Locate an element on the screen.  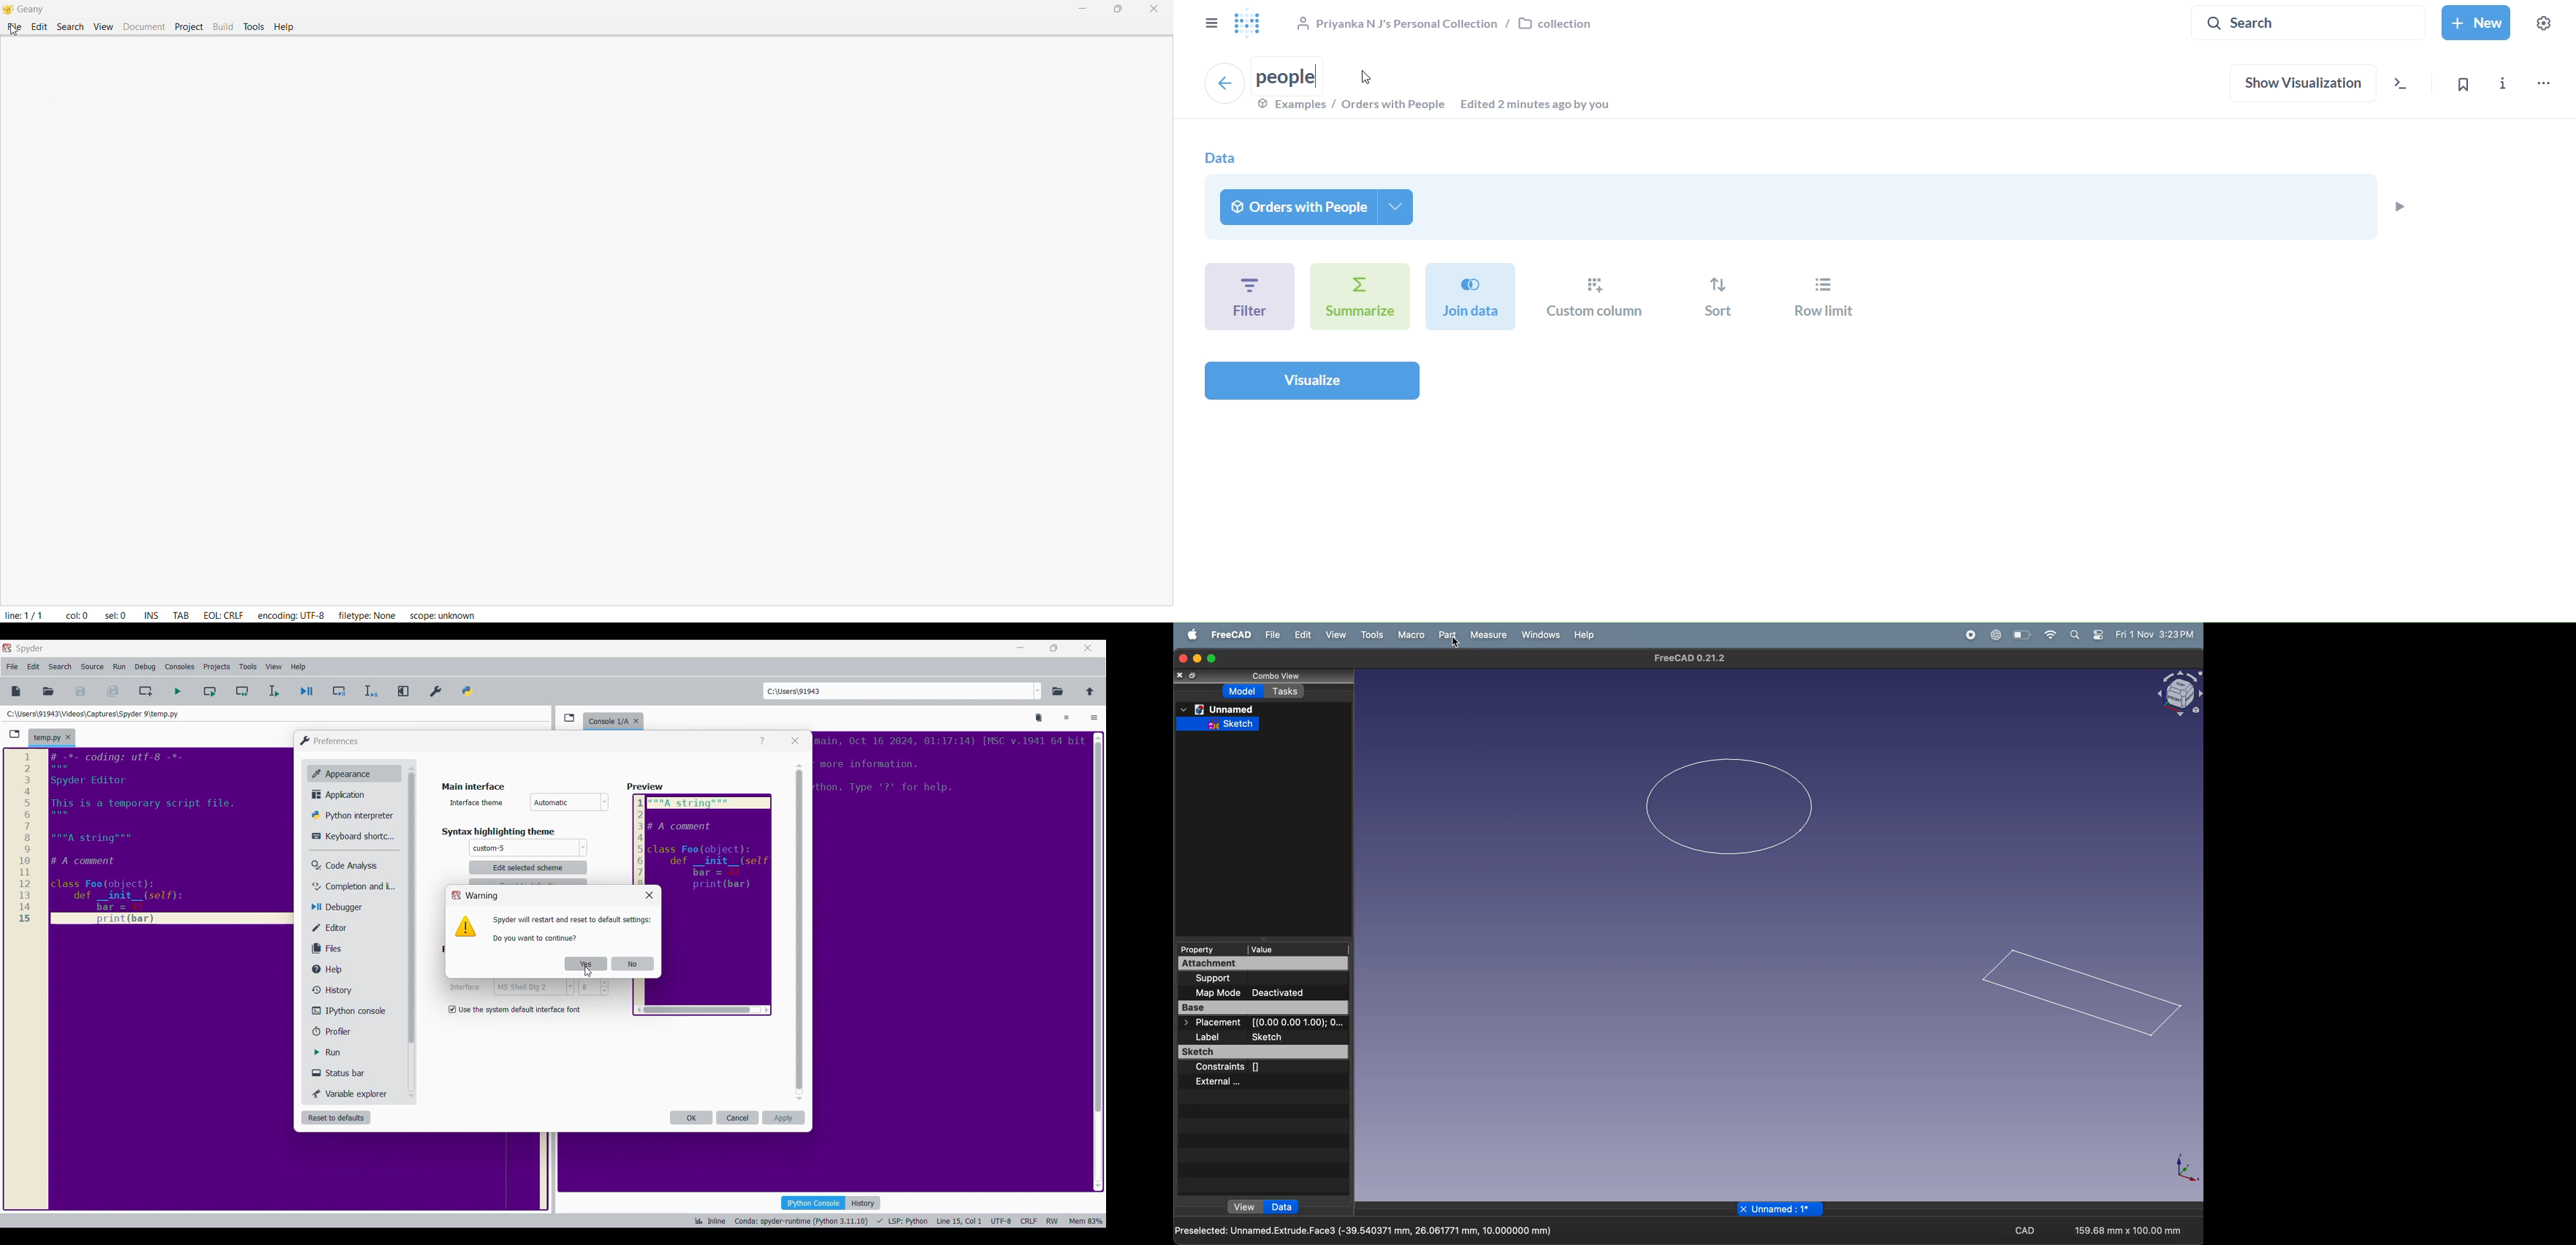
Editor is located at coordinates (355, 927).